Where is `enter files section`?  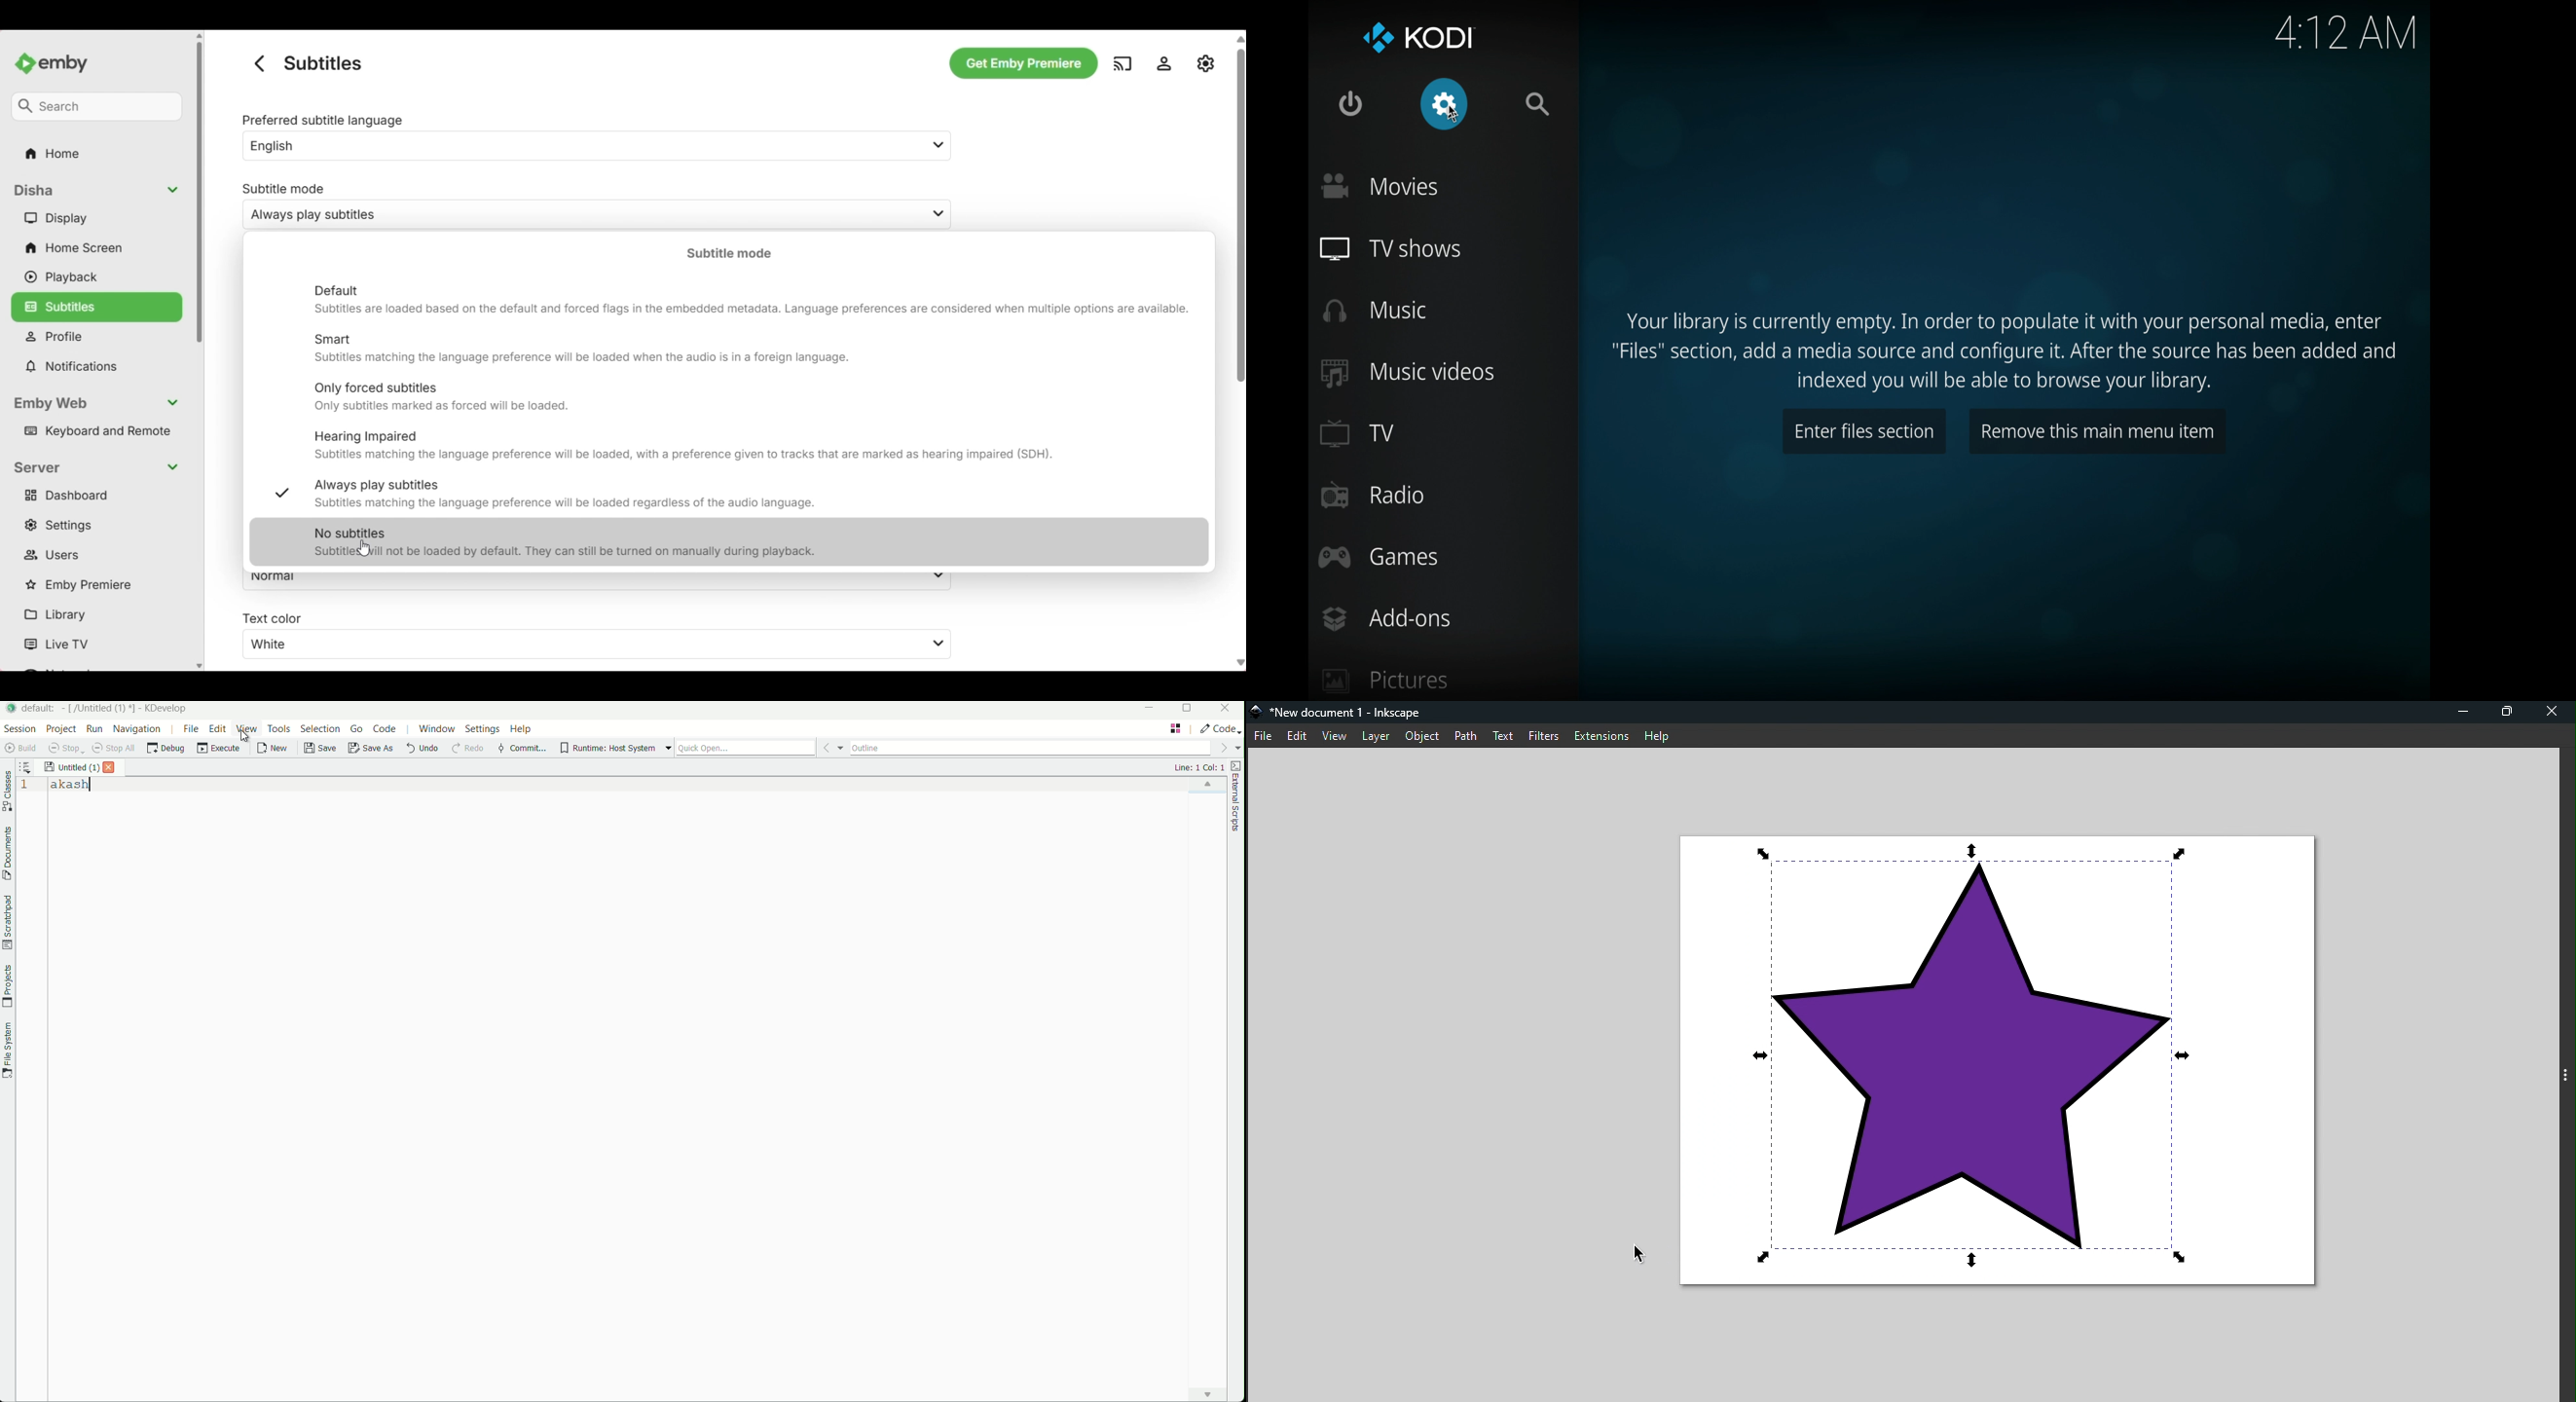 enter files section is located at coordinates (1864, 431).